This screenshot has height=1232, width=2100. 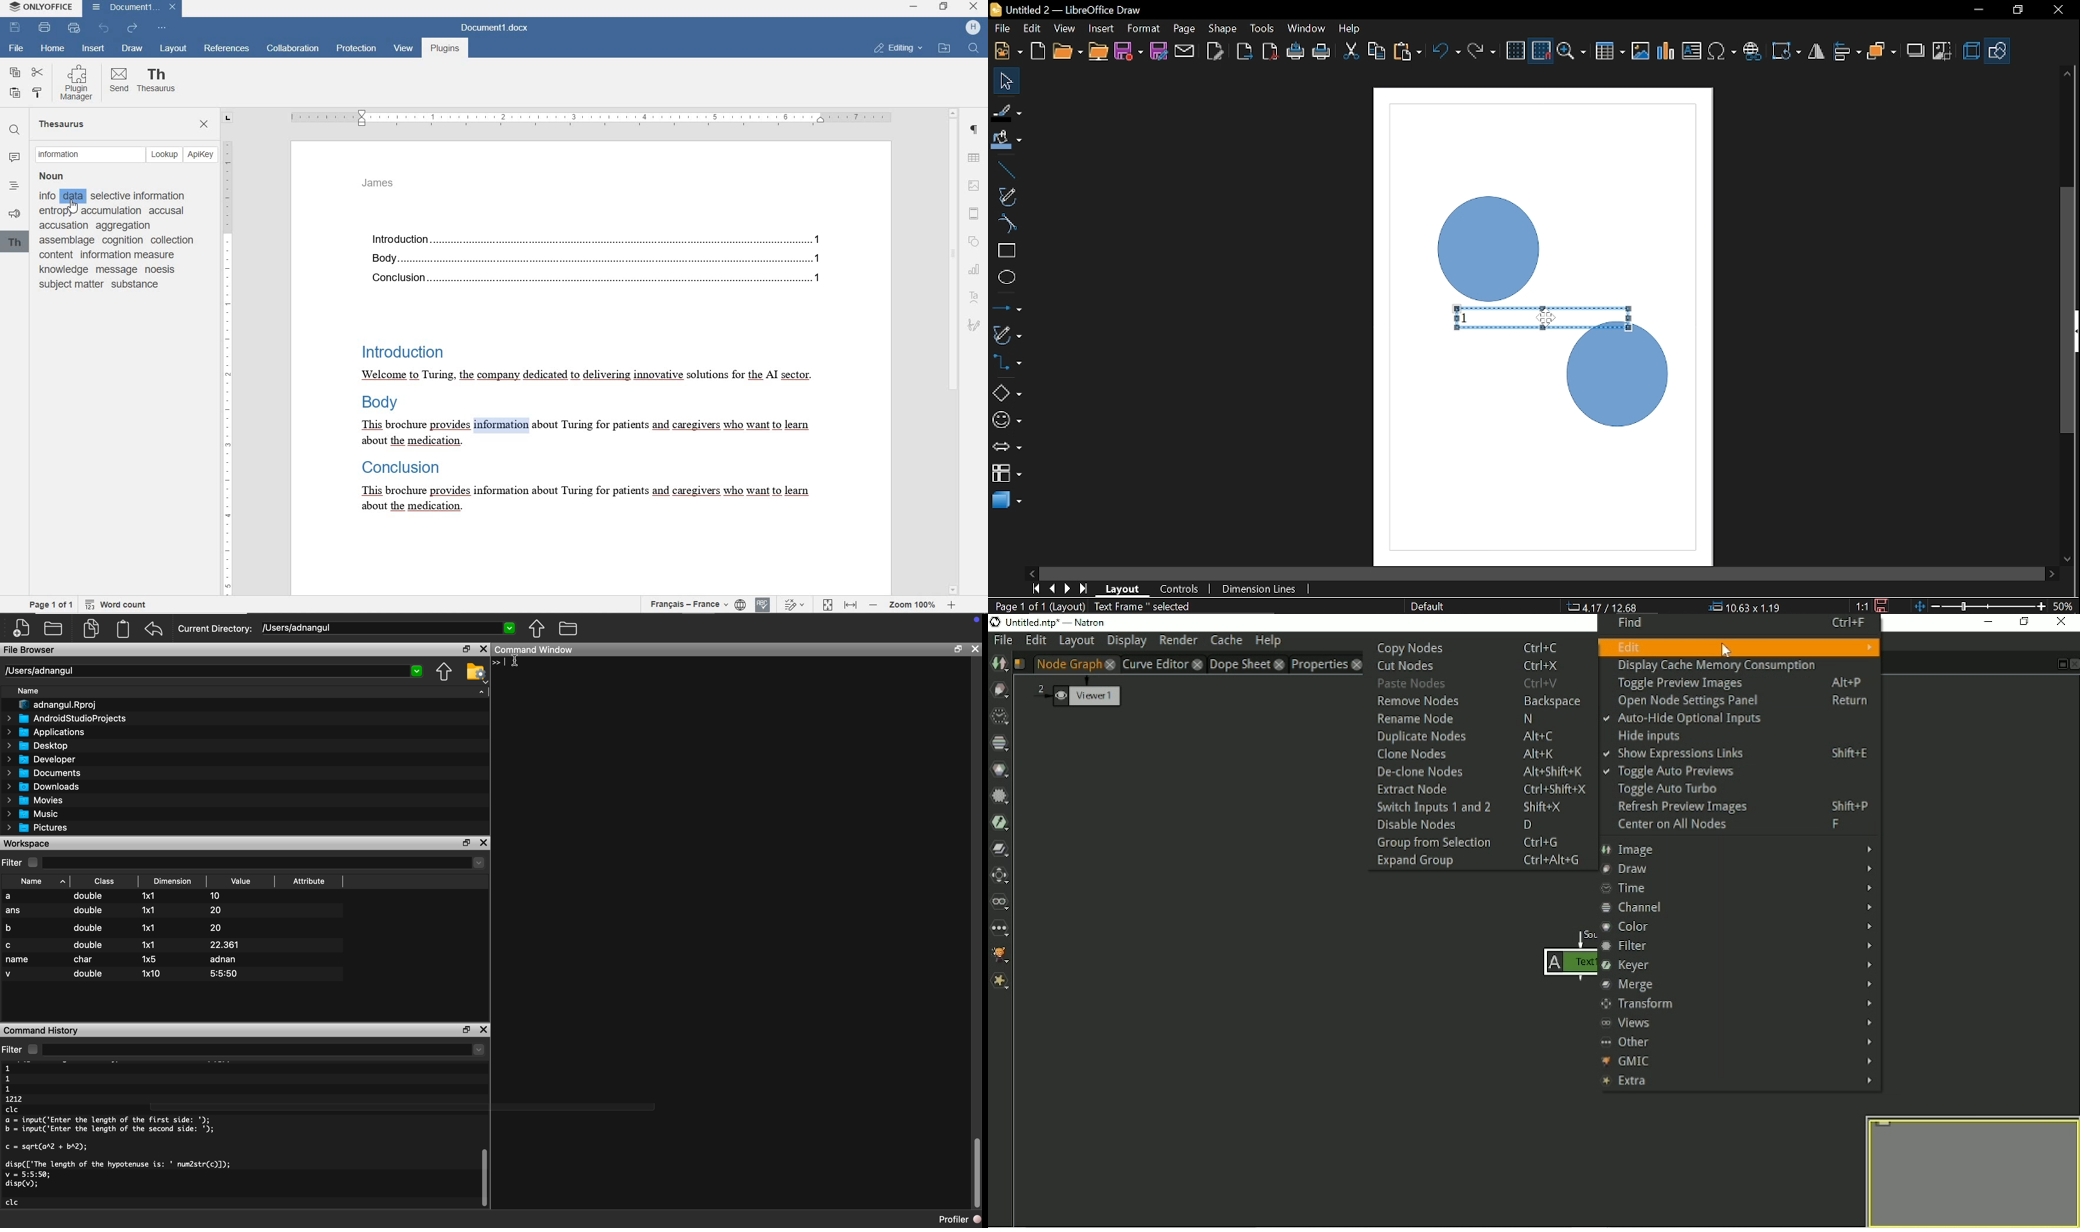 I want to click on double, so click(x=90, y=910).